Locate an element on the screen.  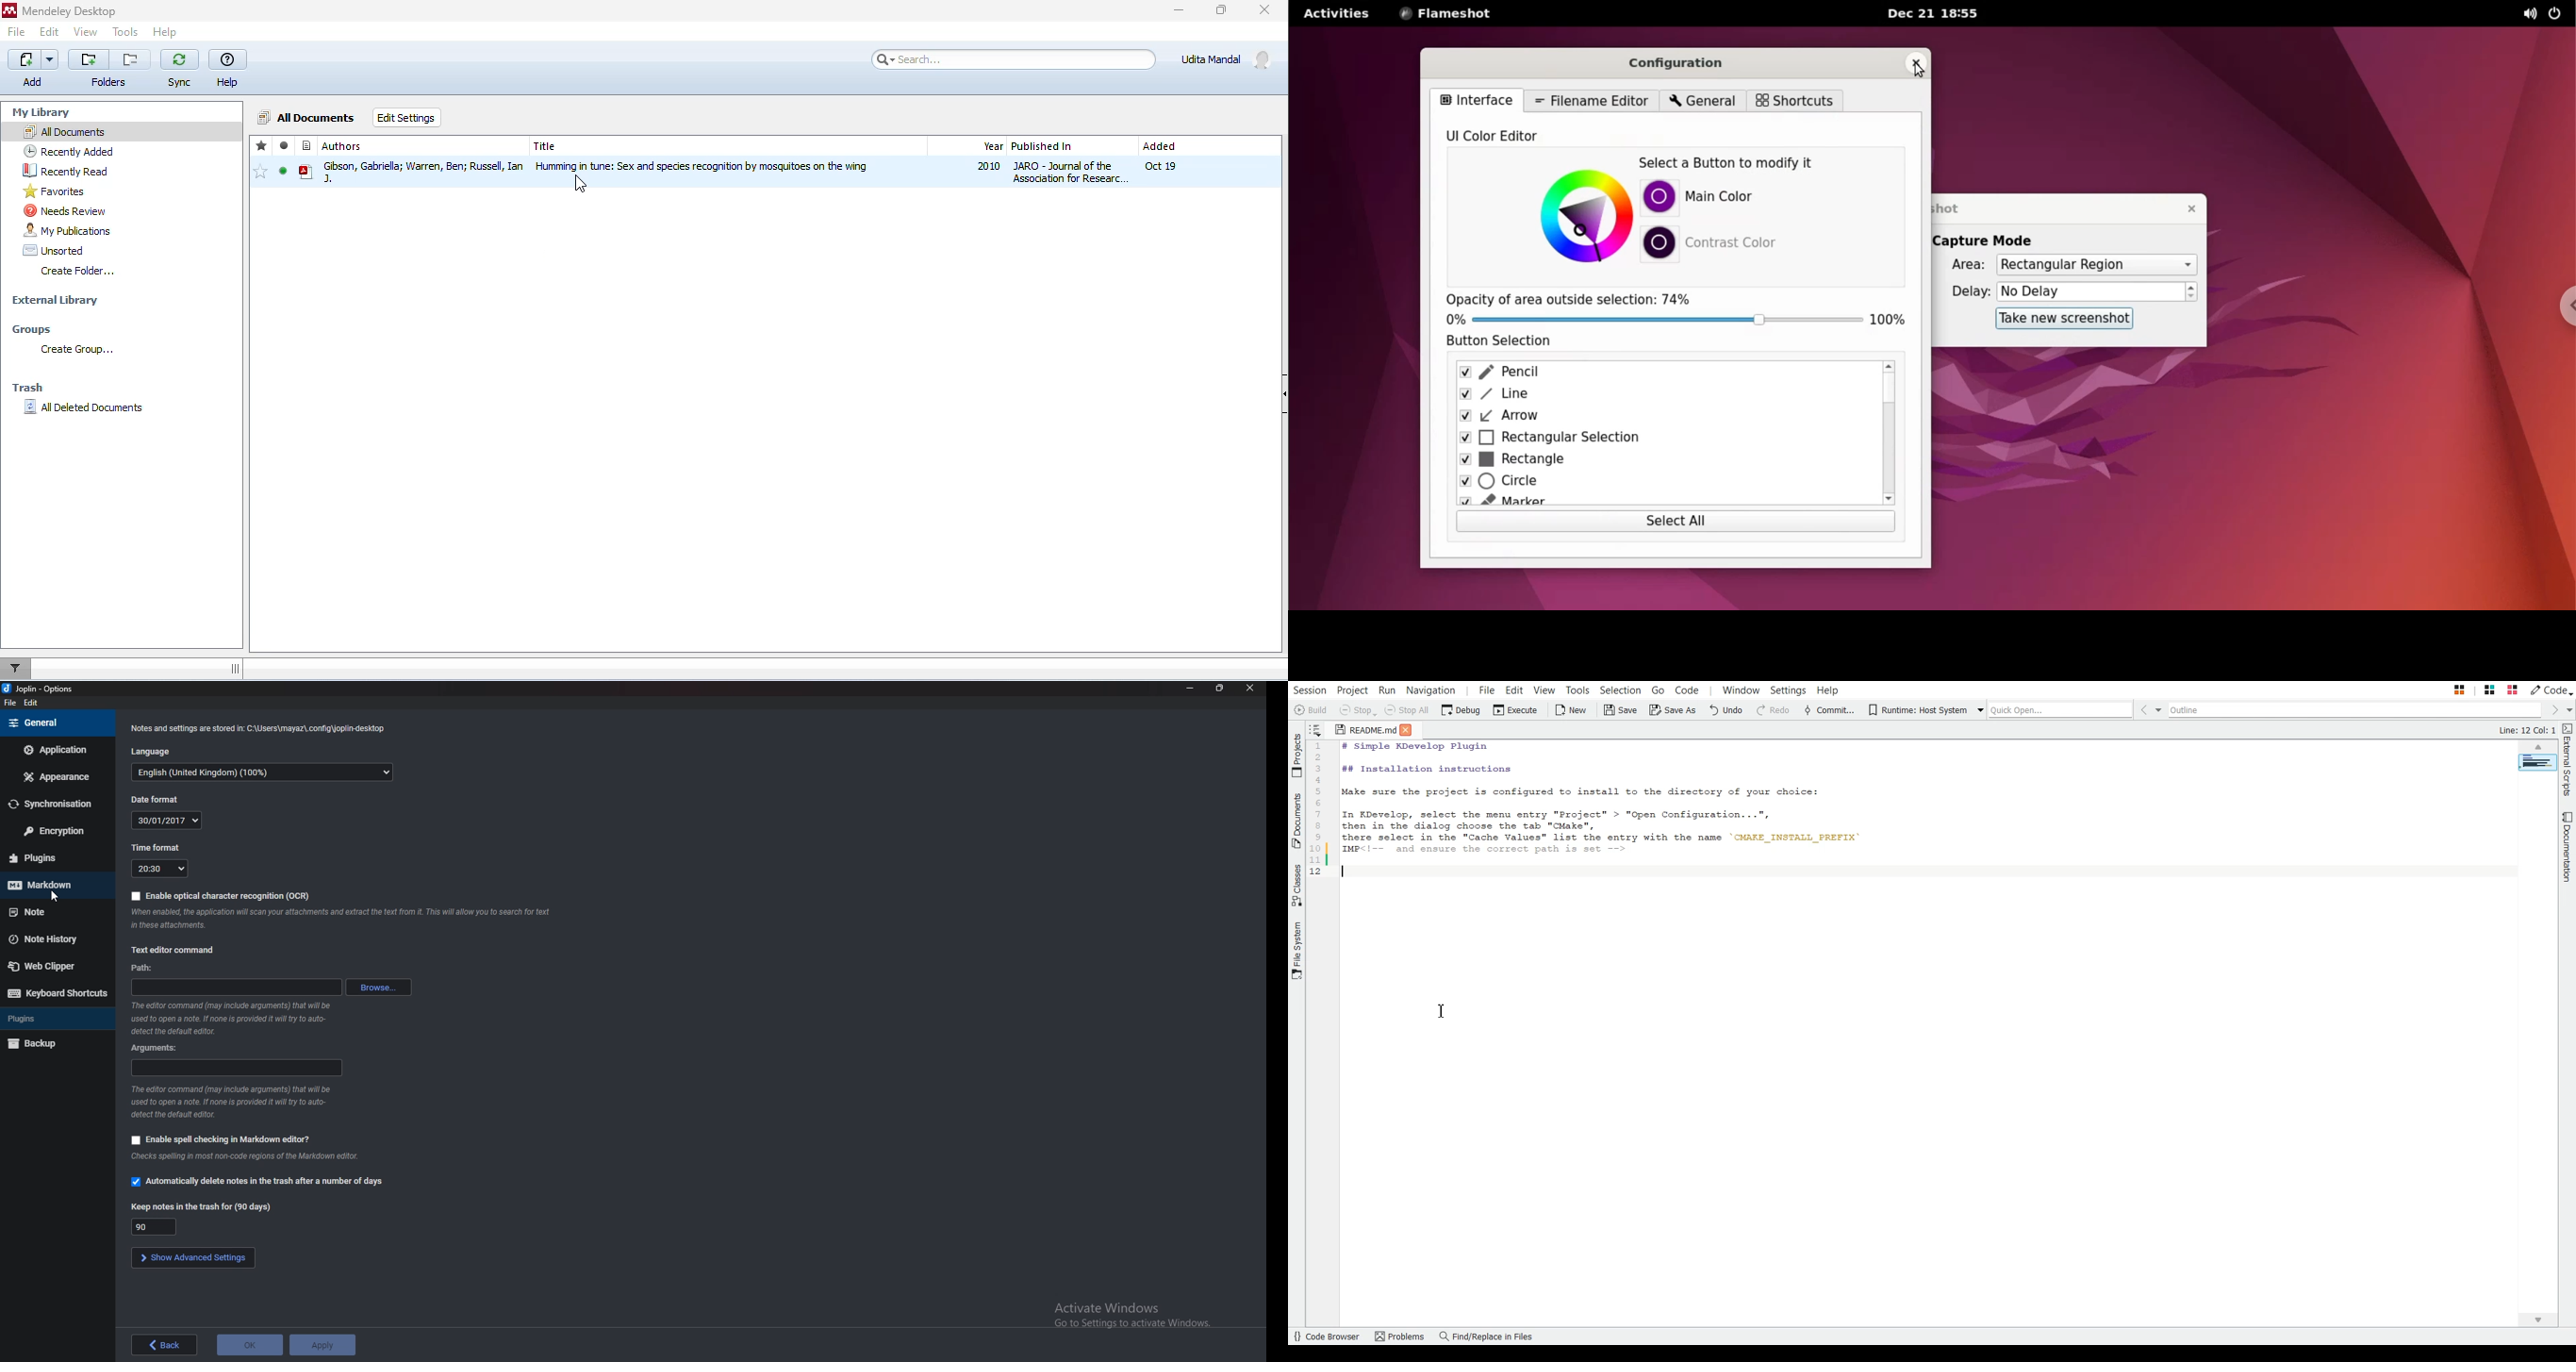
Date format is located at coordinates (164, 821).